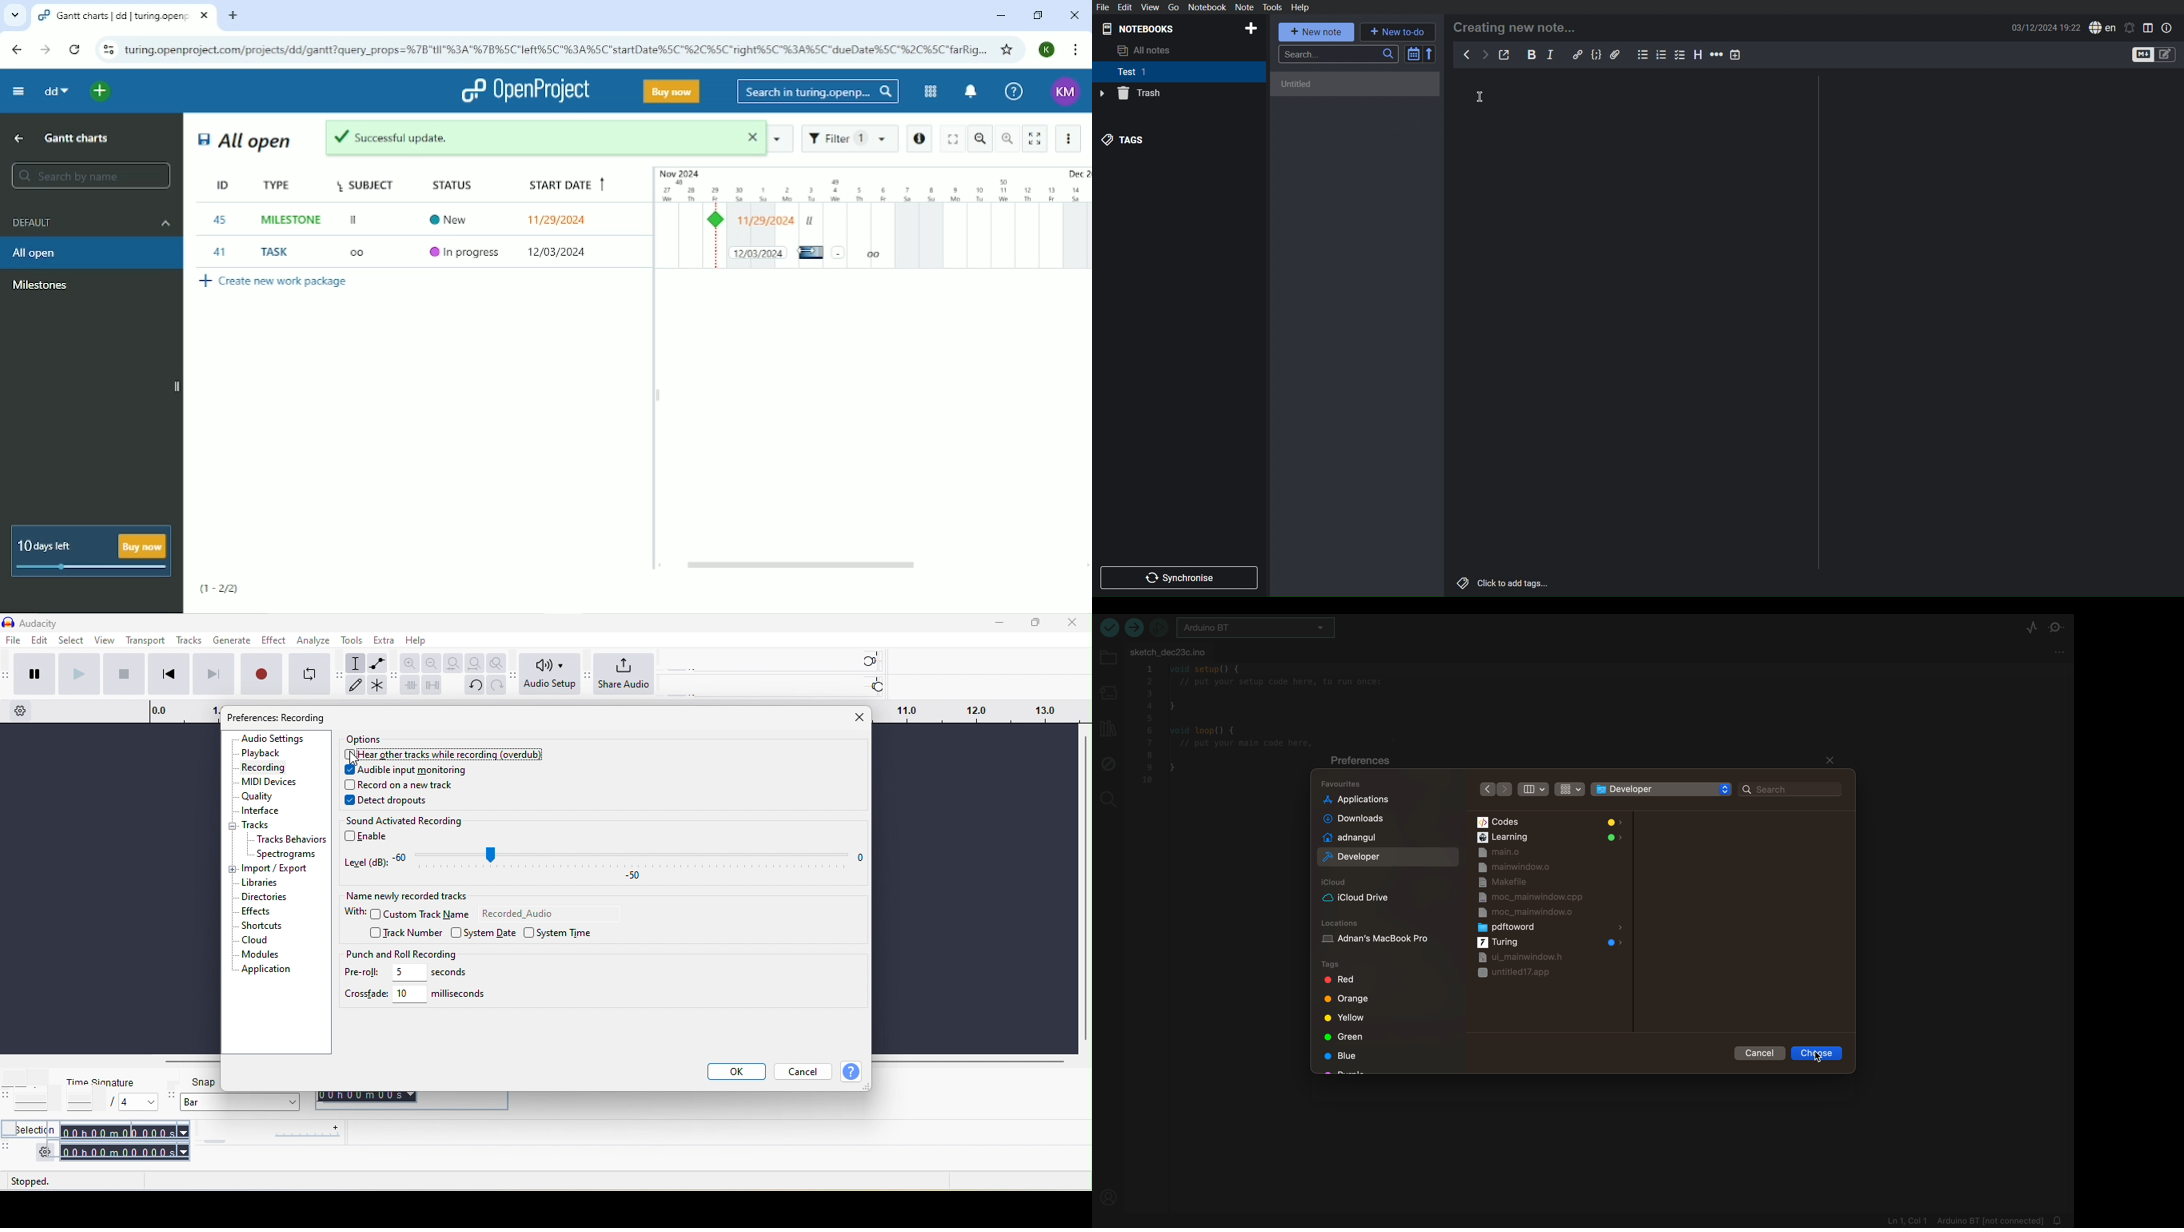 The height and width of the screenshot is (1232, 2184). What do you see at coordinates (2148, 28) in the screenshot?
I see `Toggle Editor View` at bounding box center [2148, 28].